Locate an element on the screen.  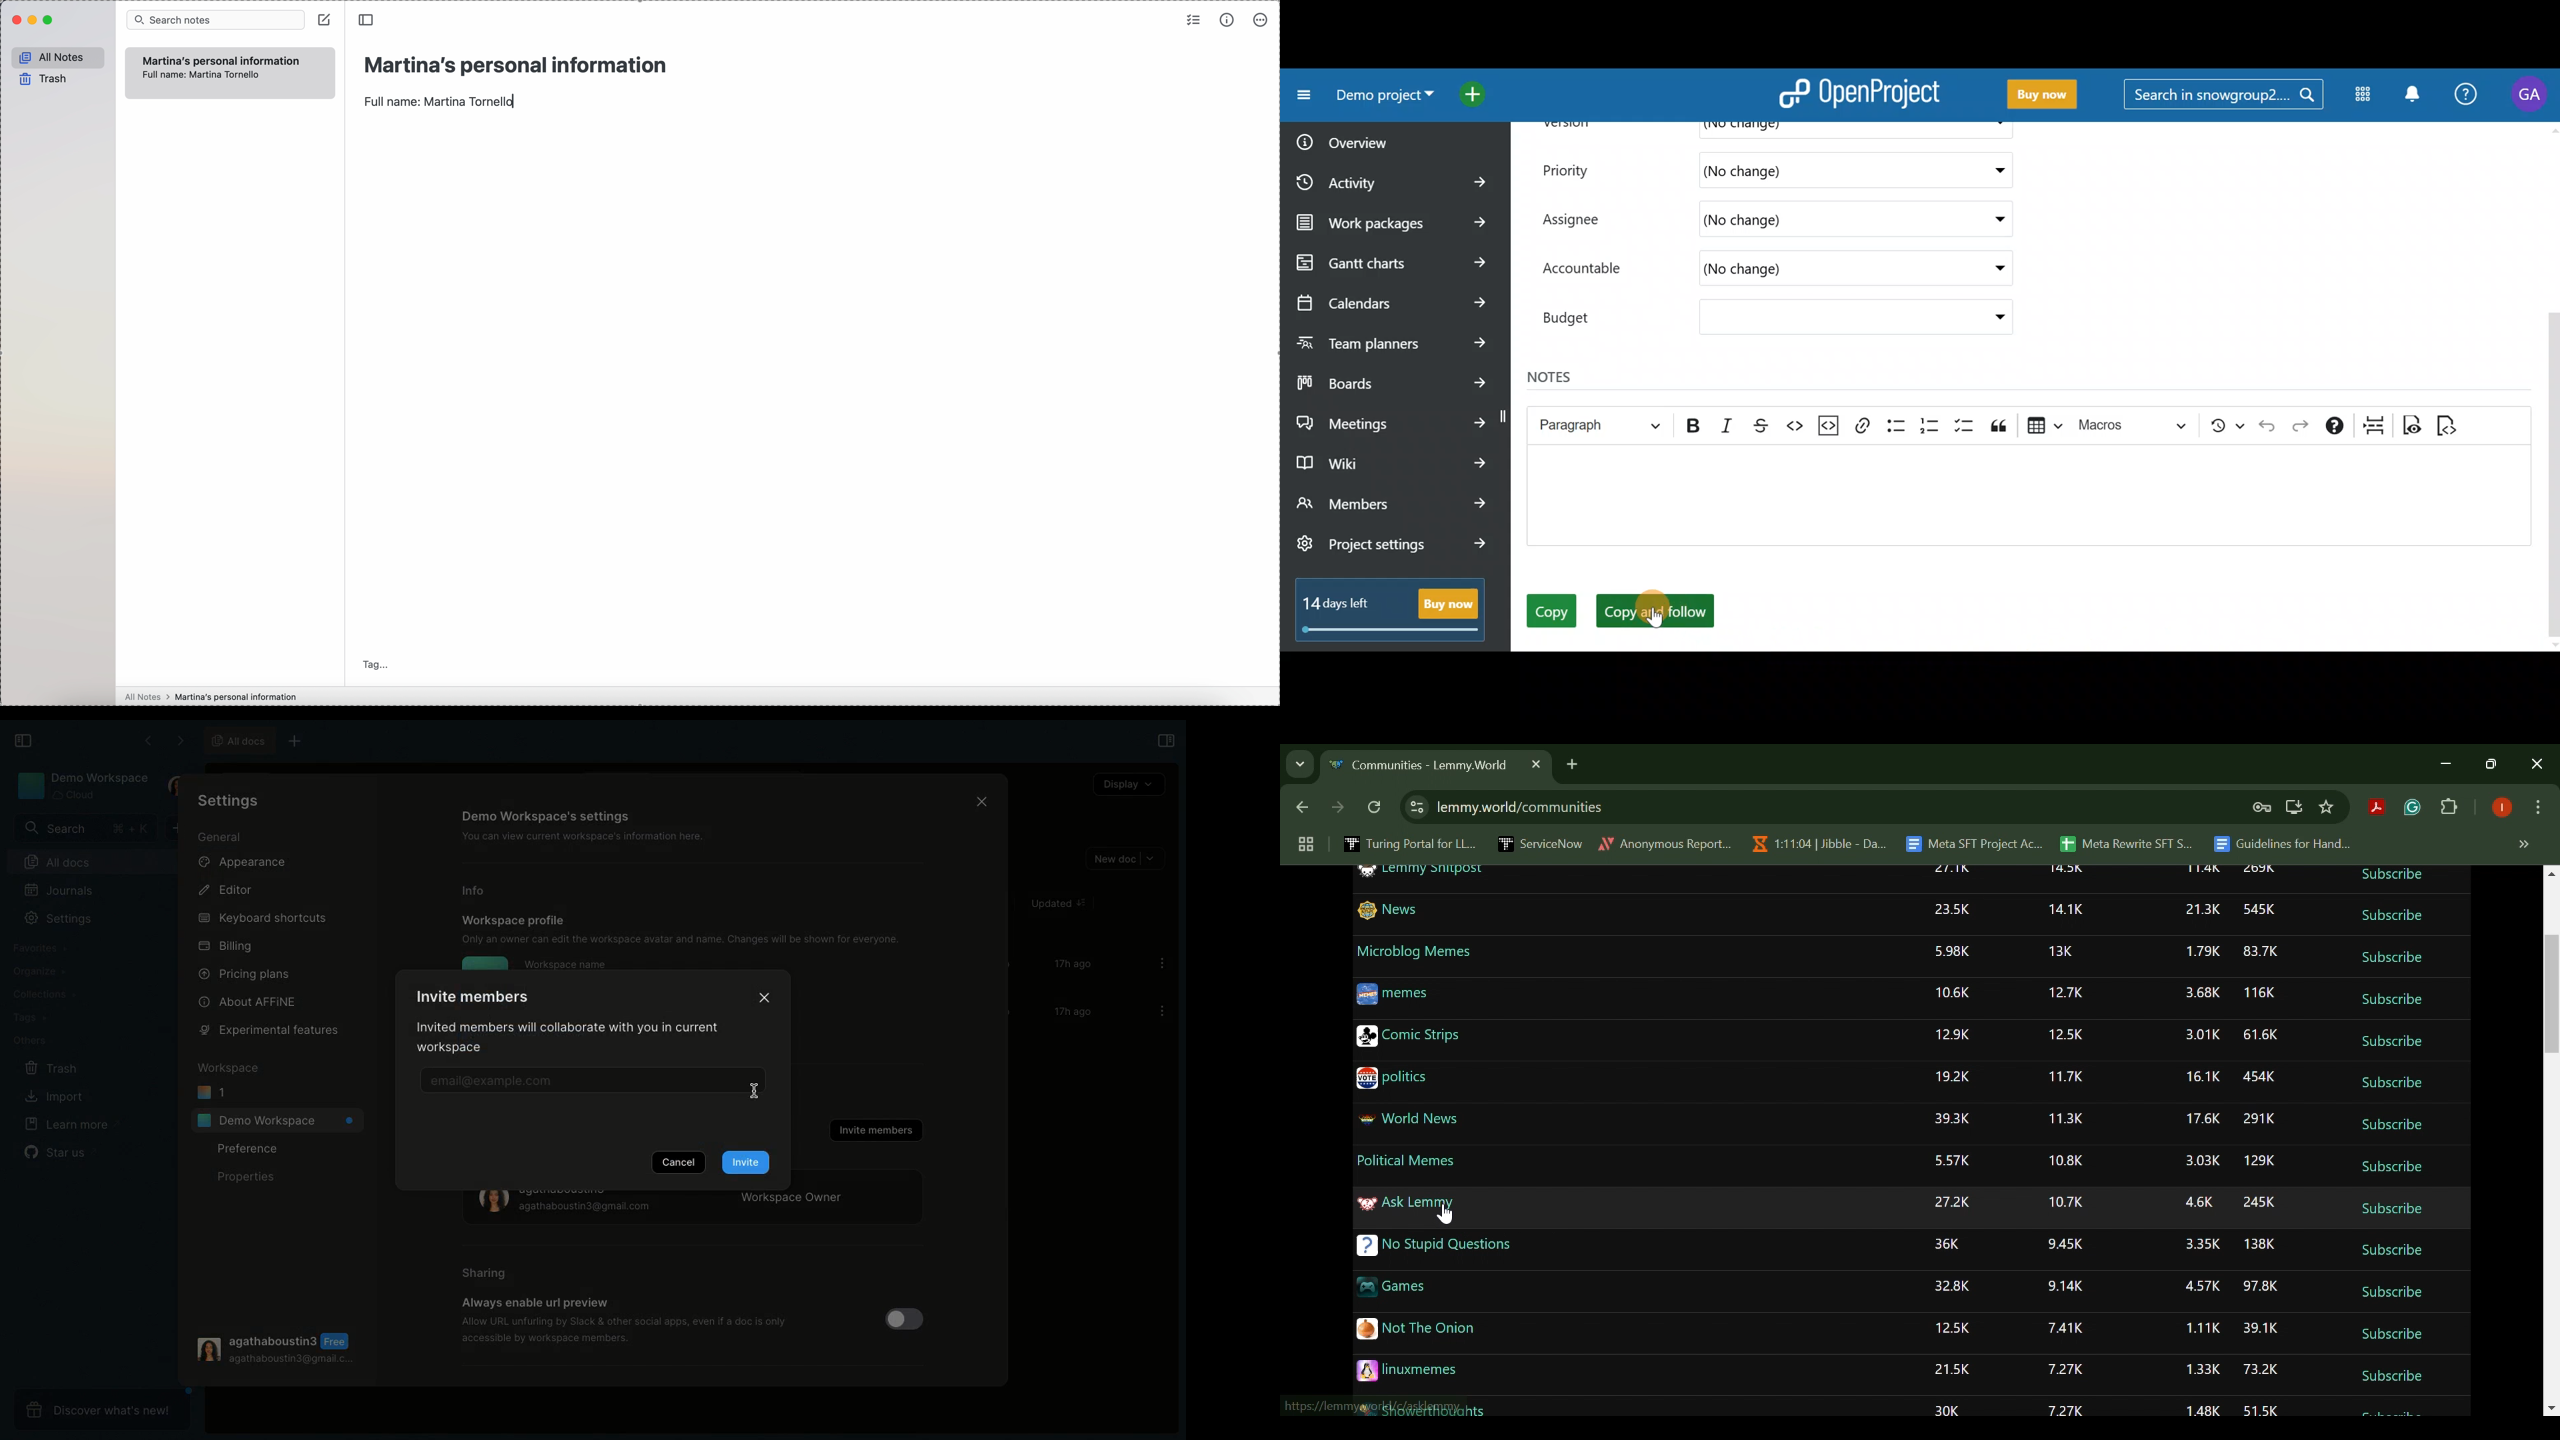
search bar is located at coordinates (216, 20).